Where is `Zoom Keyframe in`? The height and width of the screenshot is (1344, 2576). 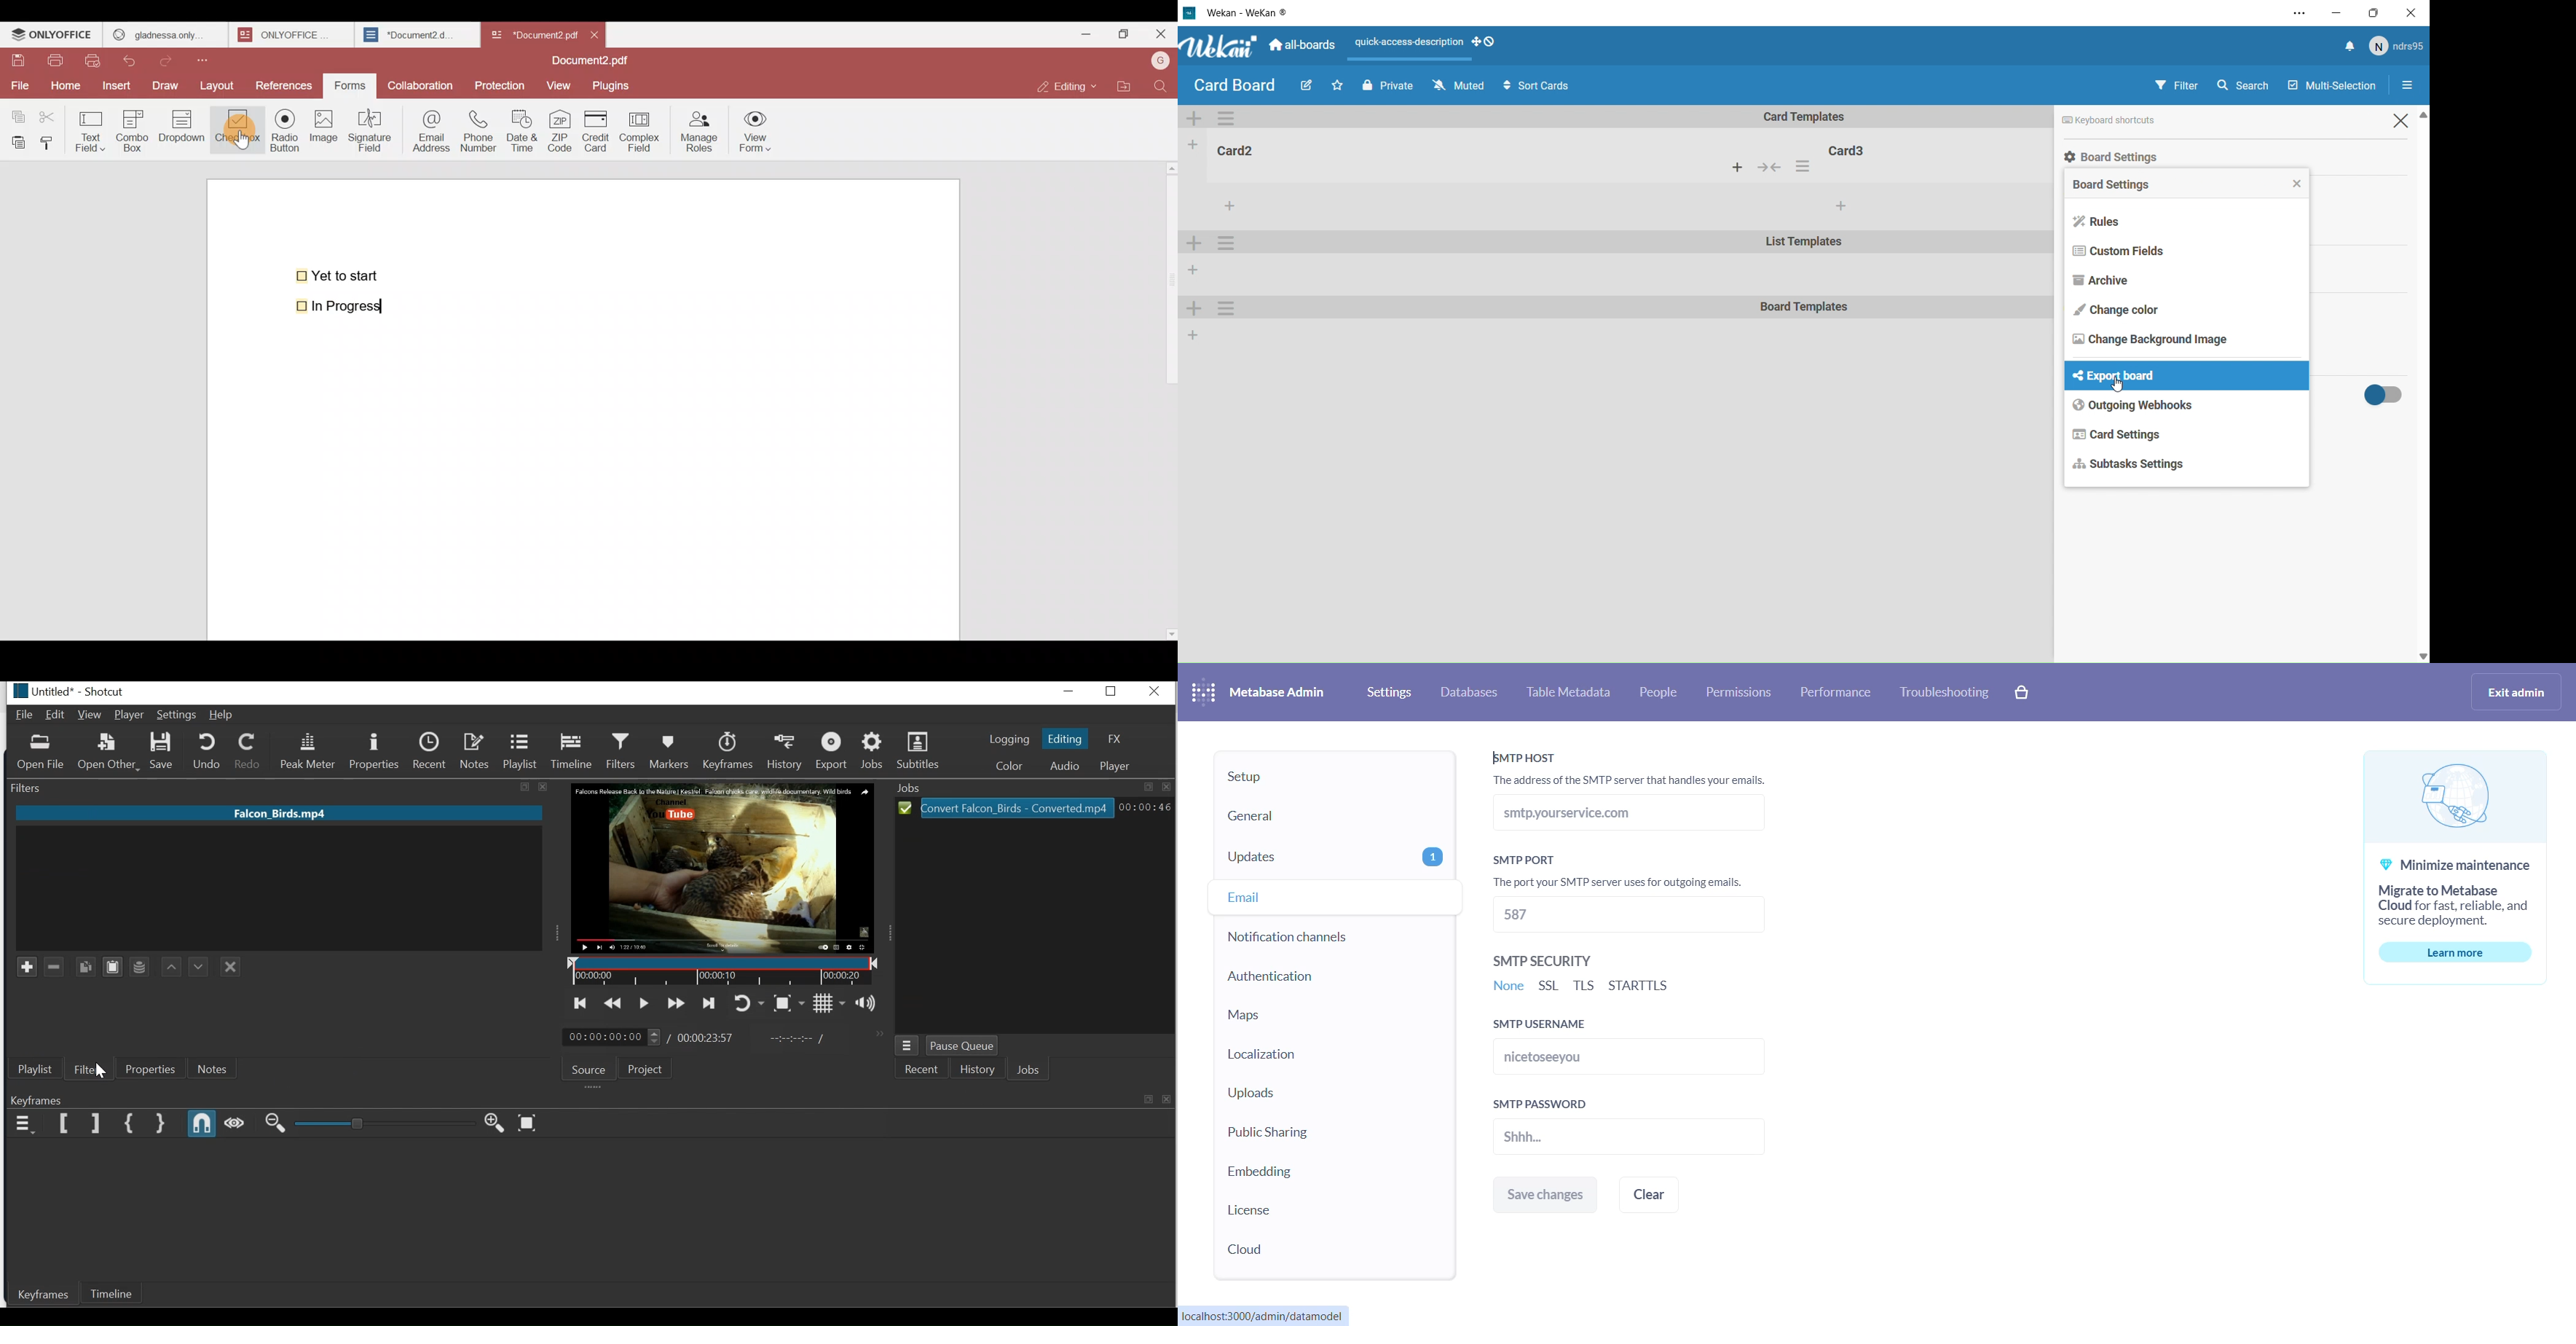 Zoom Keyframe in is located at coordinates (498, 1122).